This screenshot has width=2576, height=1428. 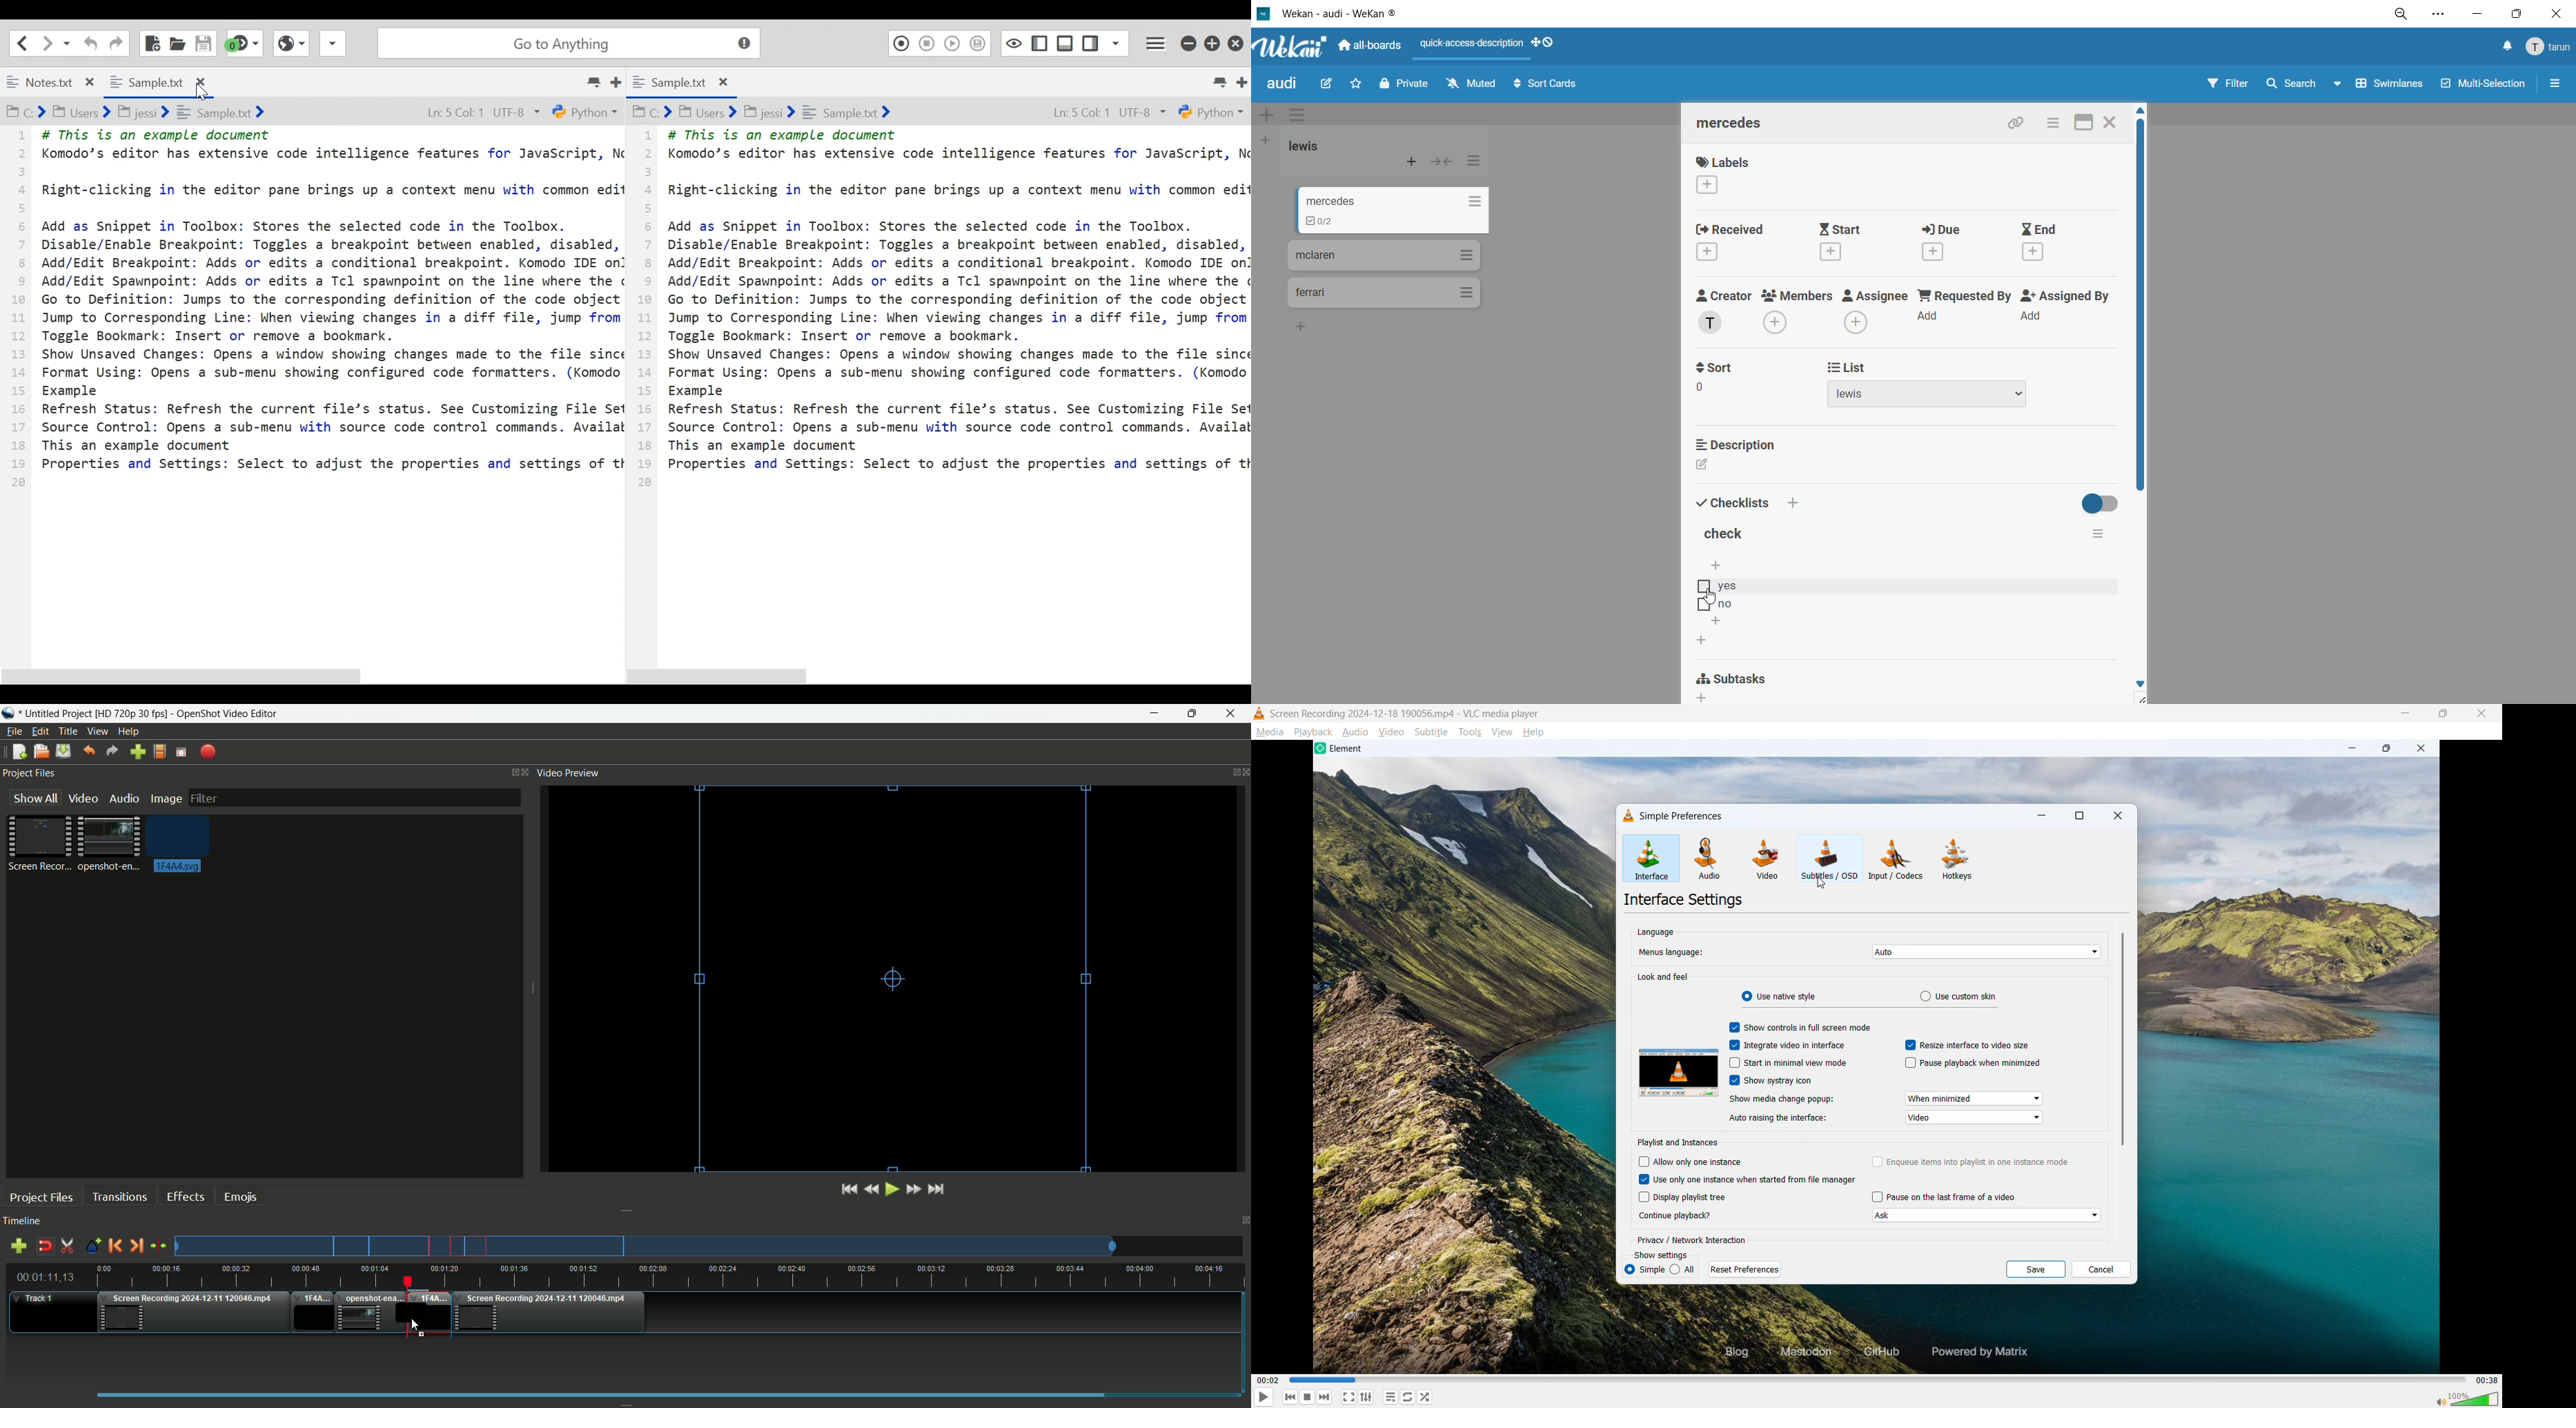 I want to click on Audio, so click(x=124, y=799).